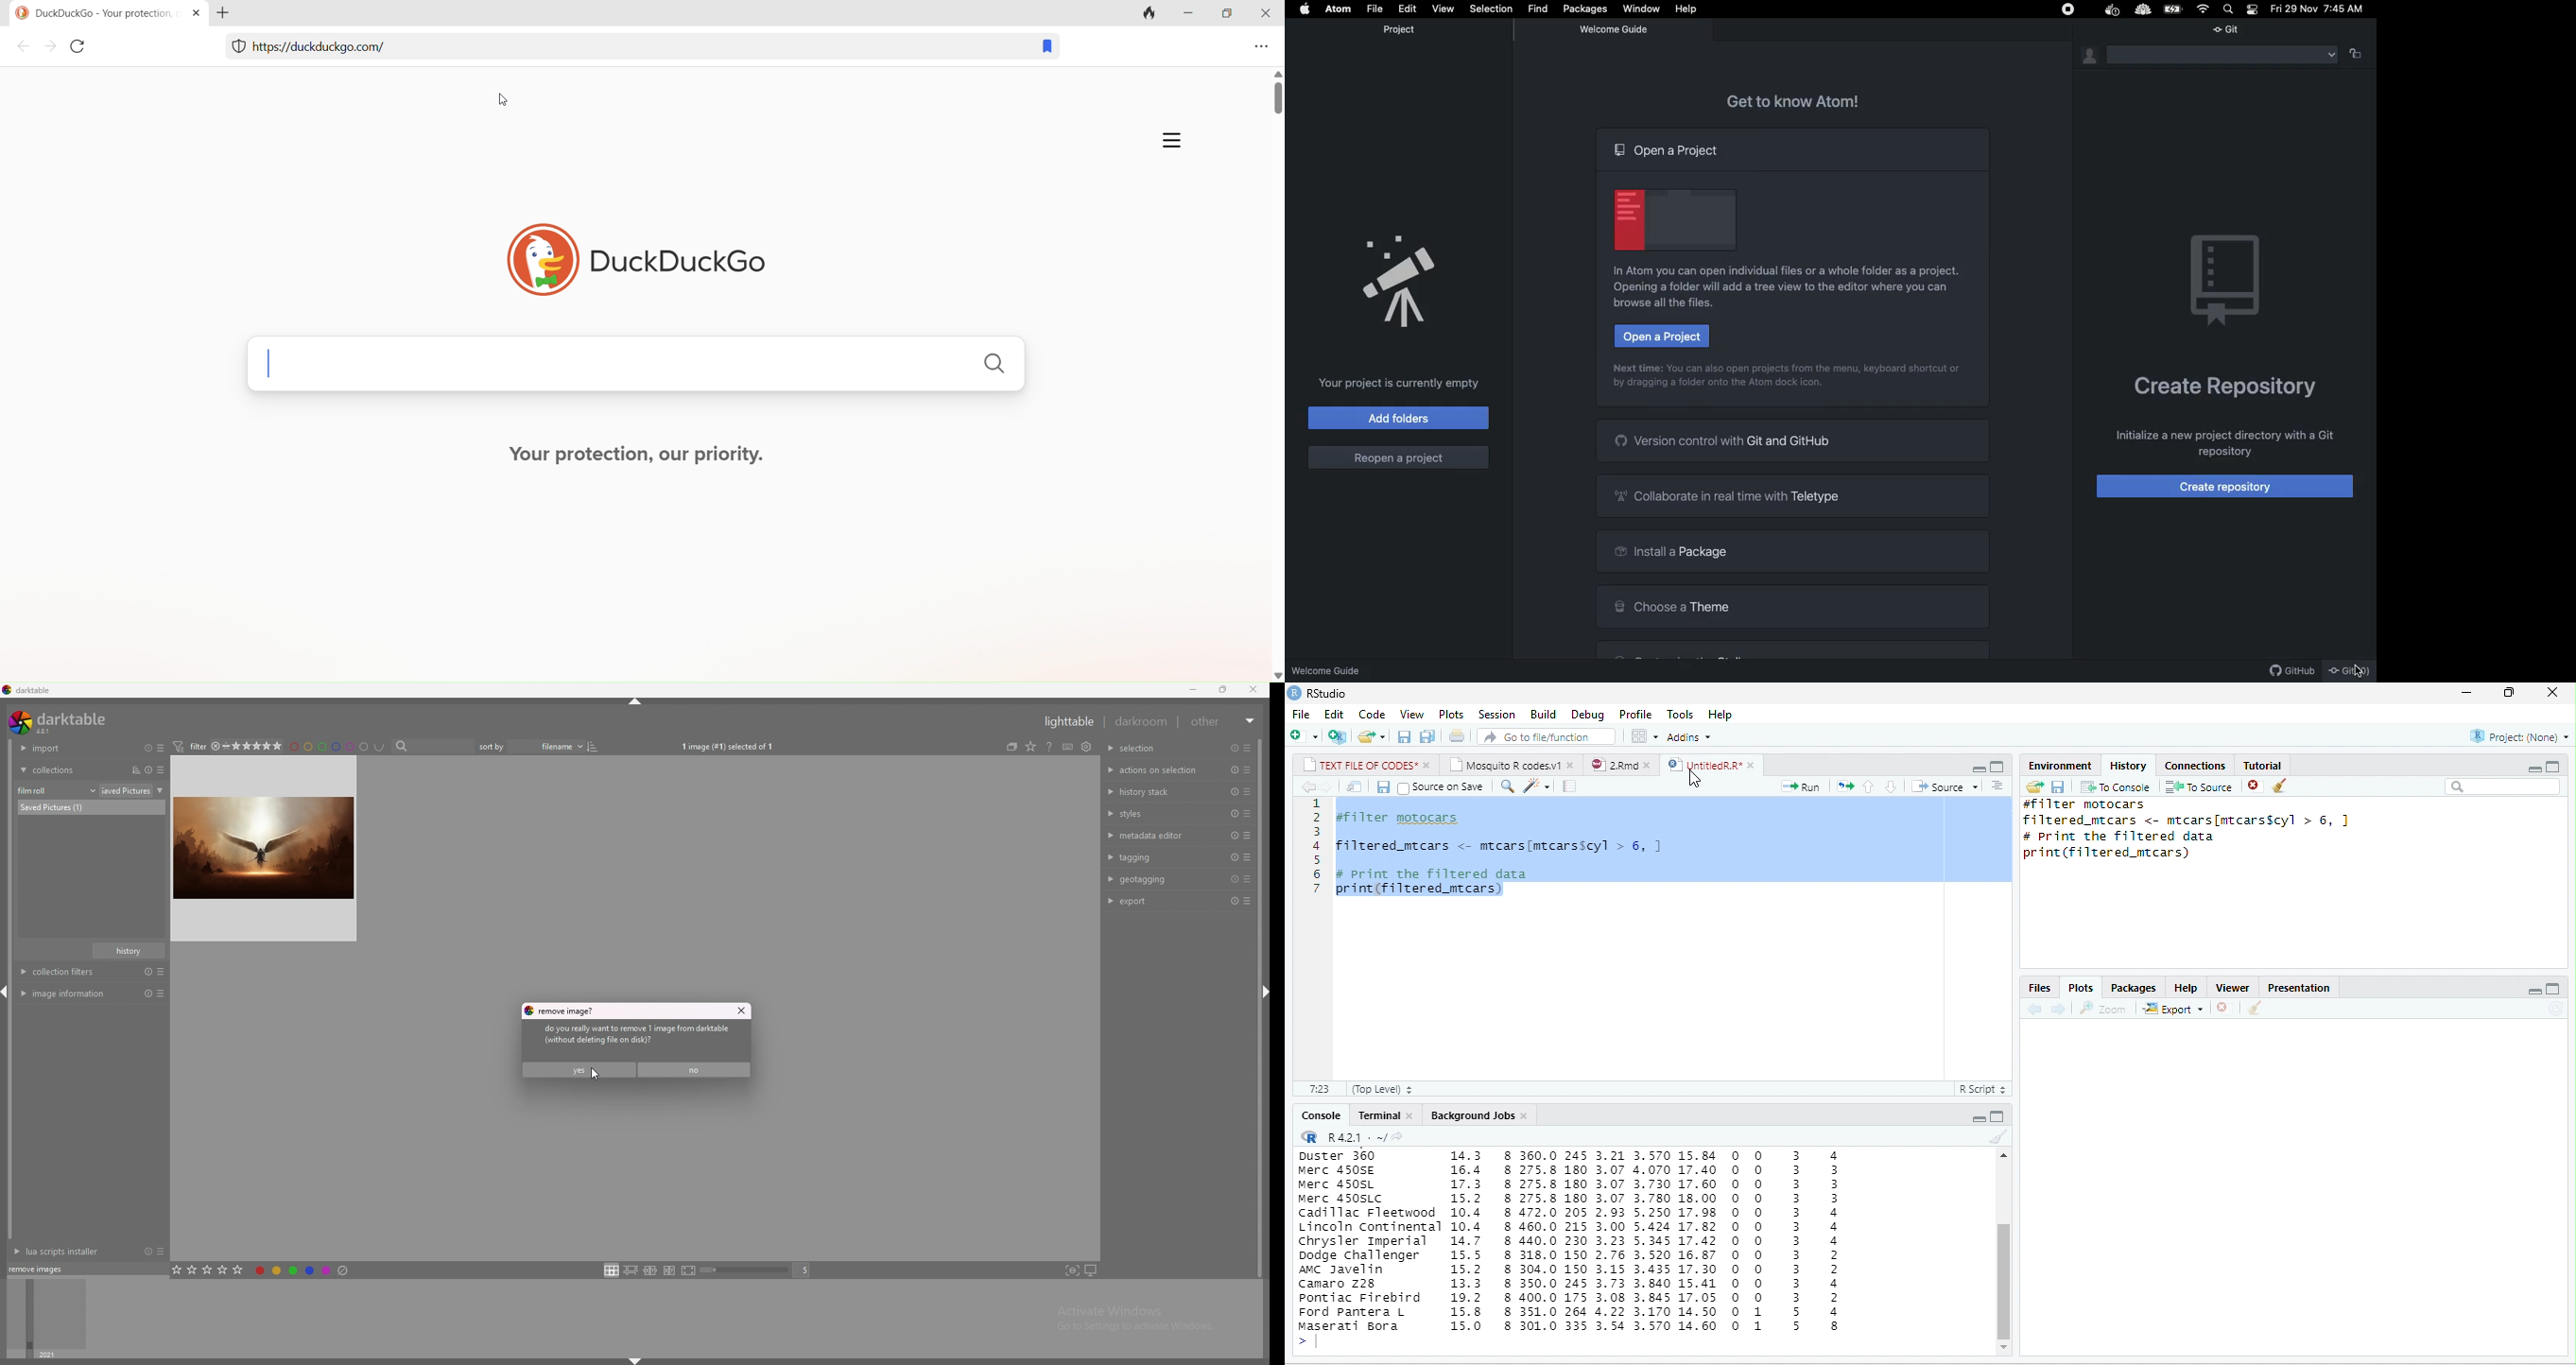 This screenshot has width=2576, height=1372. I want to click on star rating, so click(261, 746).